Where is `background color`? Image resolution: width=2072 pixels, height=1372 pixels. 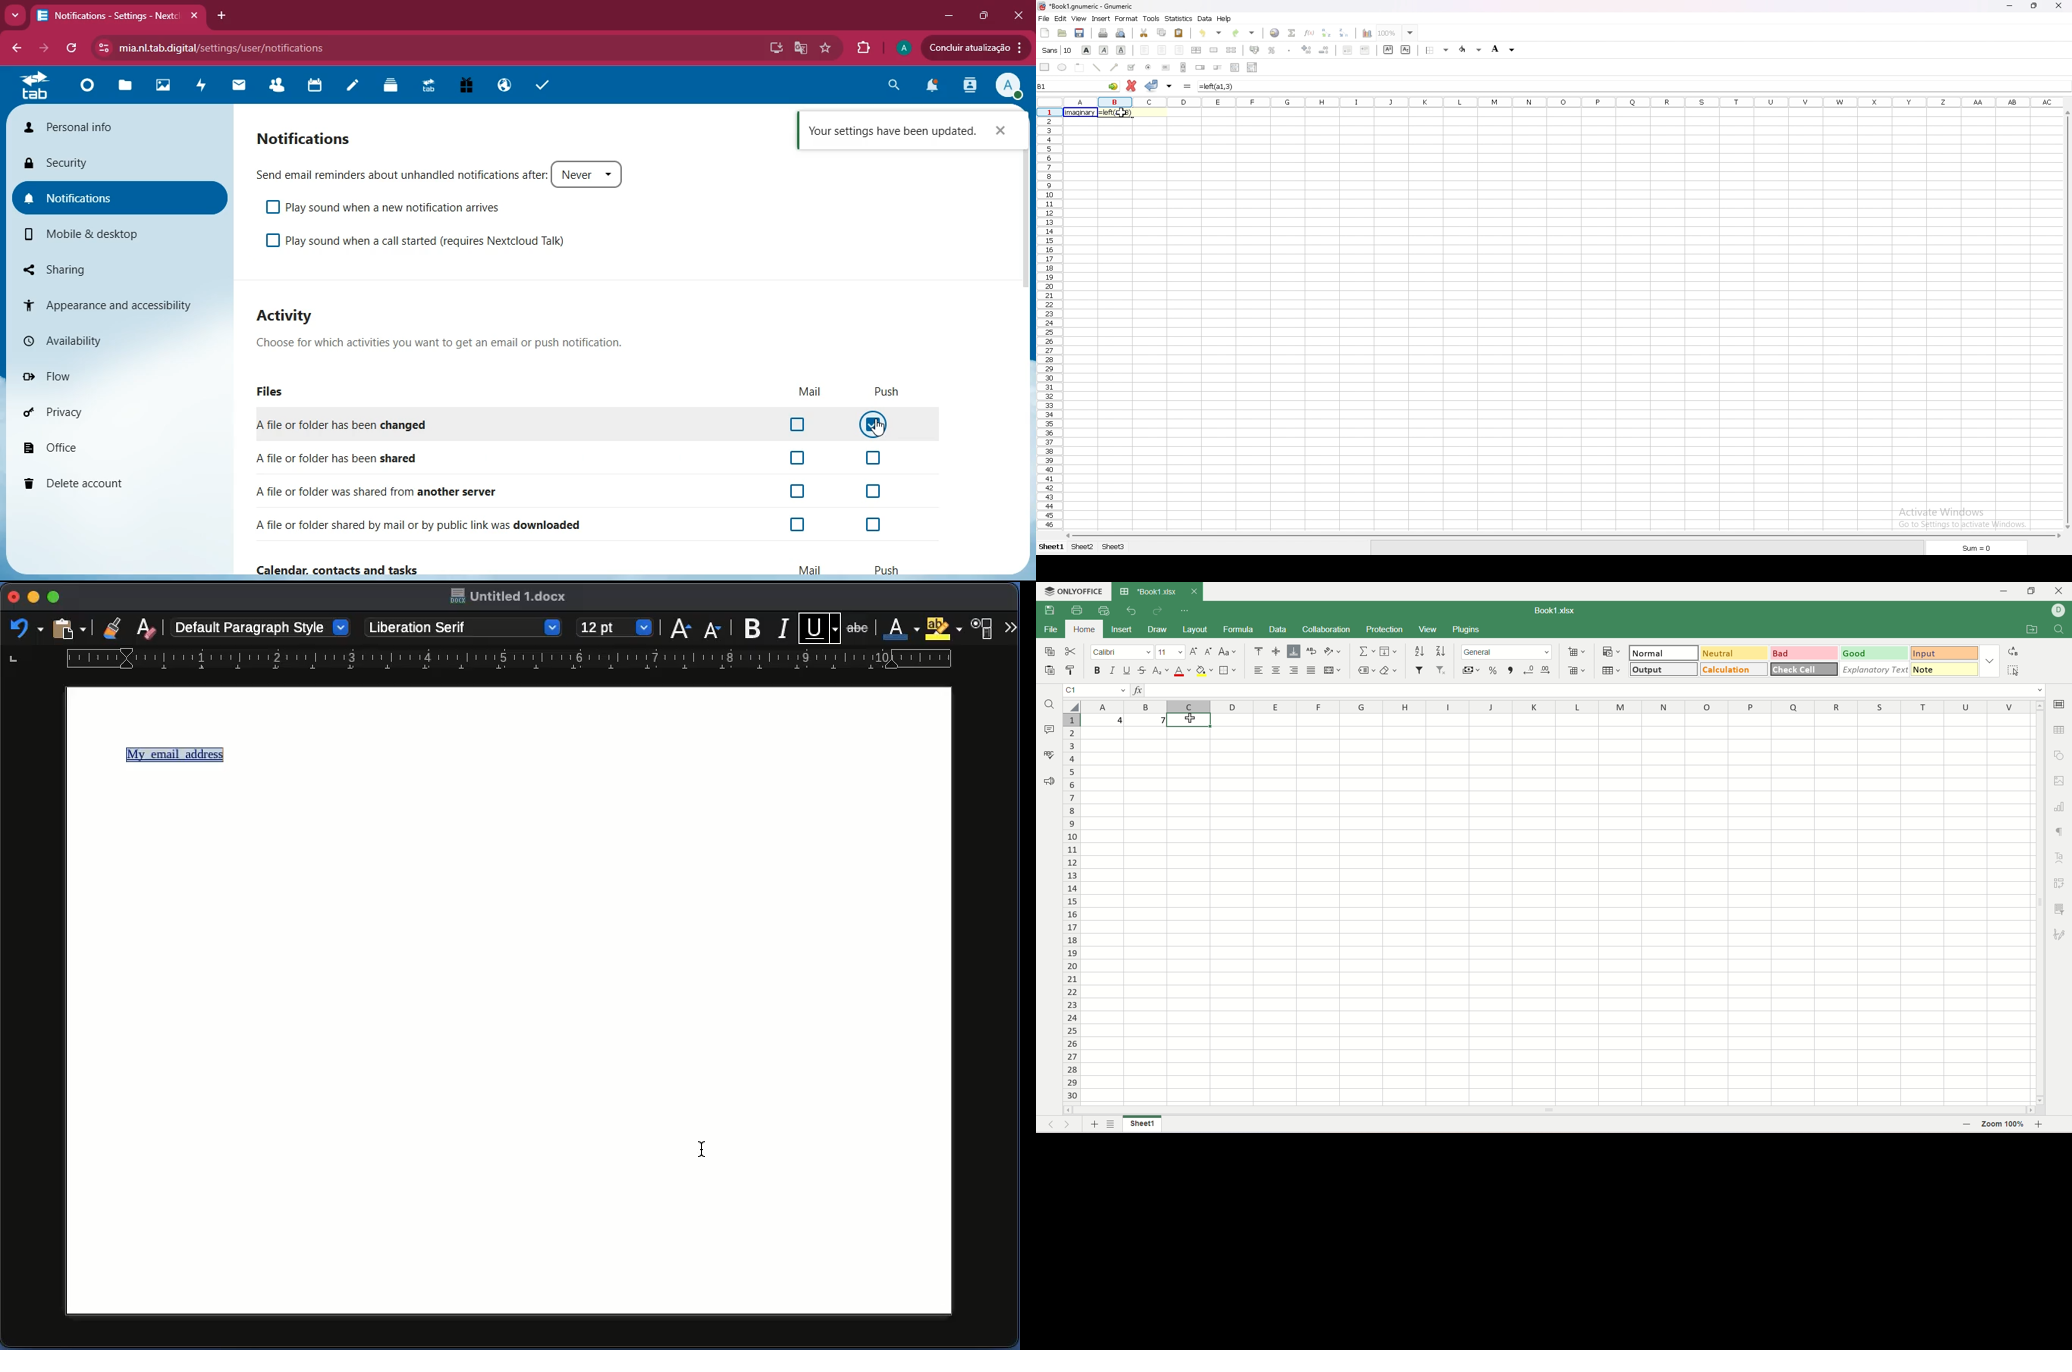 background color is located at coordinates (1204, 670).